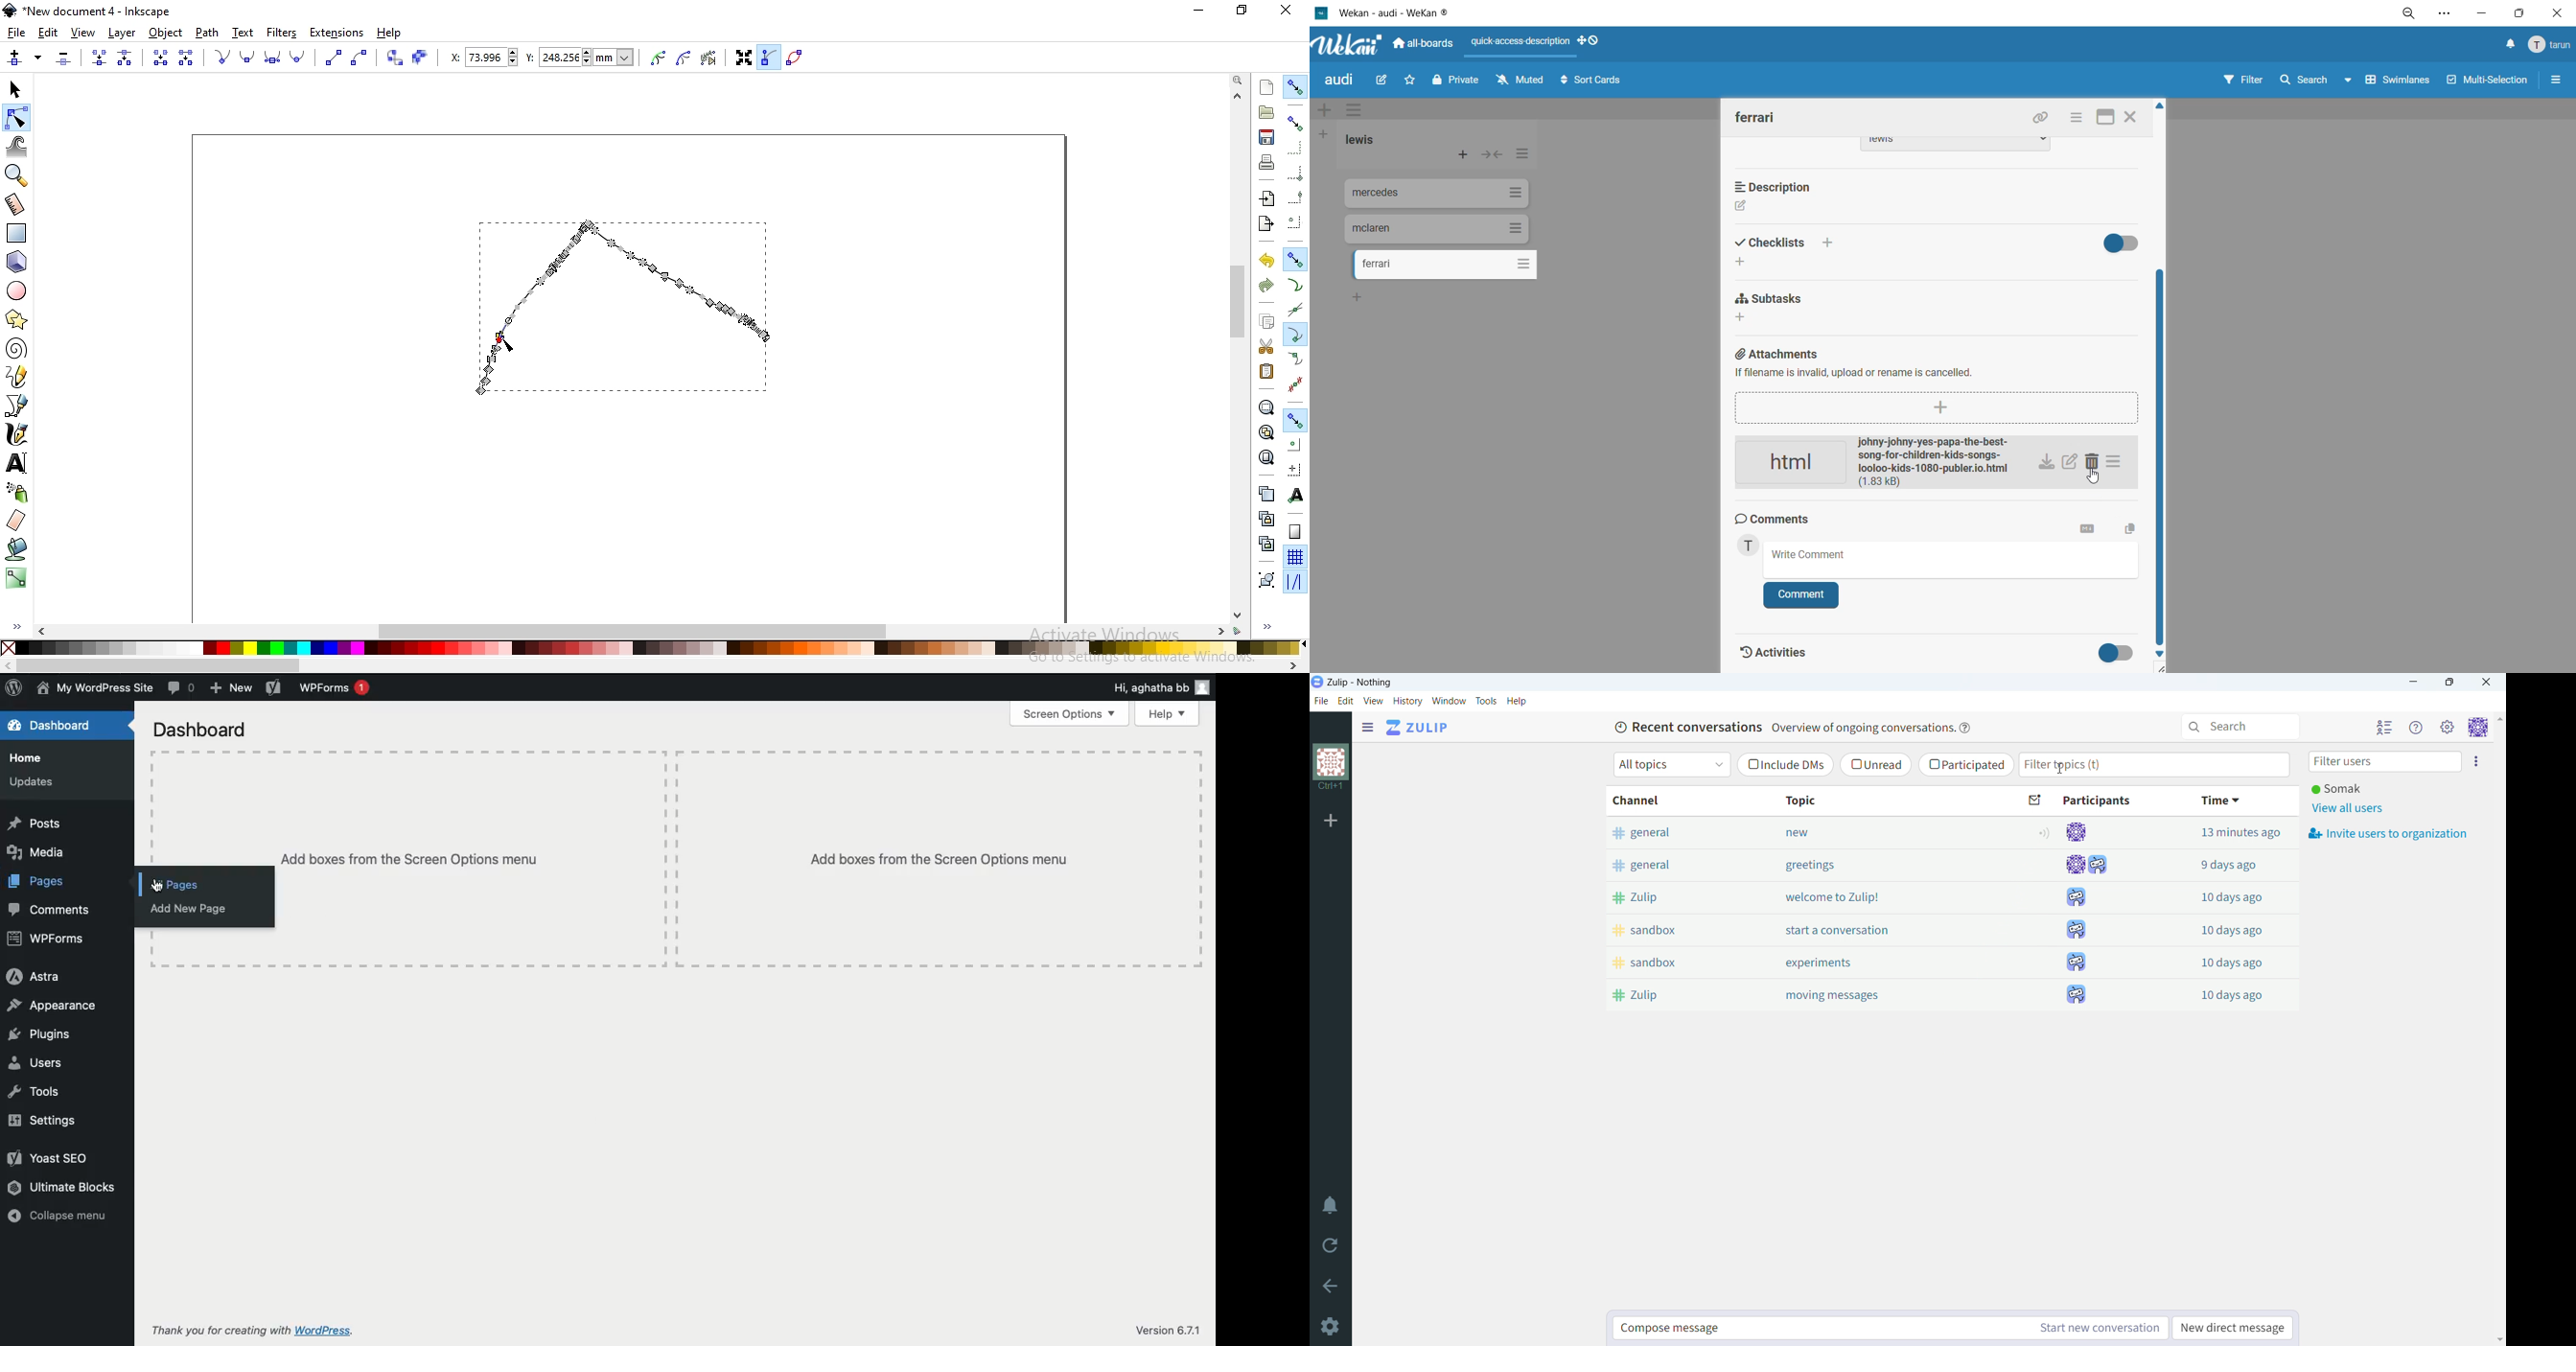 The width and height of the screenshot is (2576, 1372). What do you see at coordinates (1591, 42) in the screenshot?
I see `show desktop drag handles` at bounding box center [1591, 42].